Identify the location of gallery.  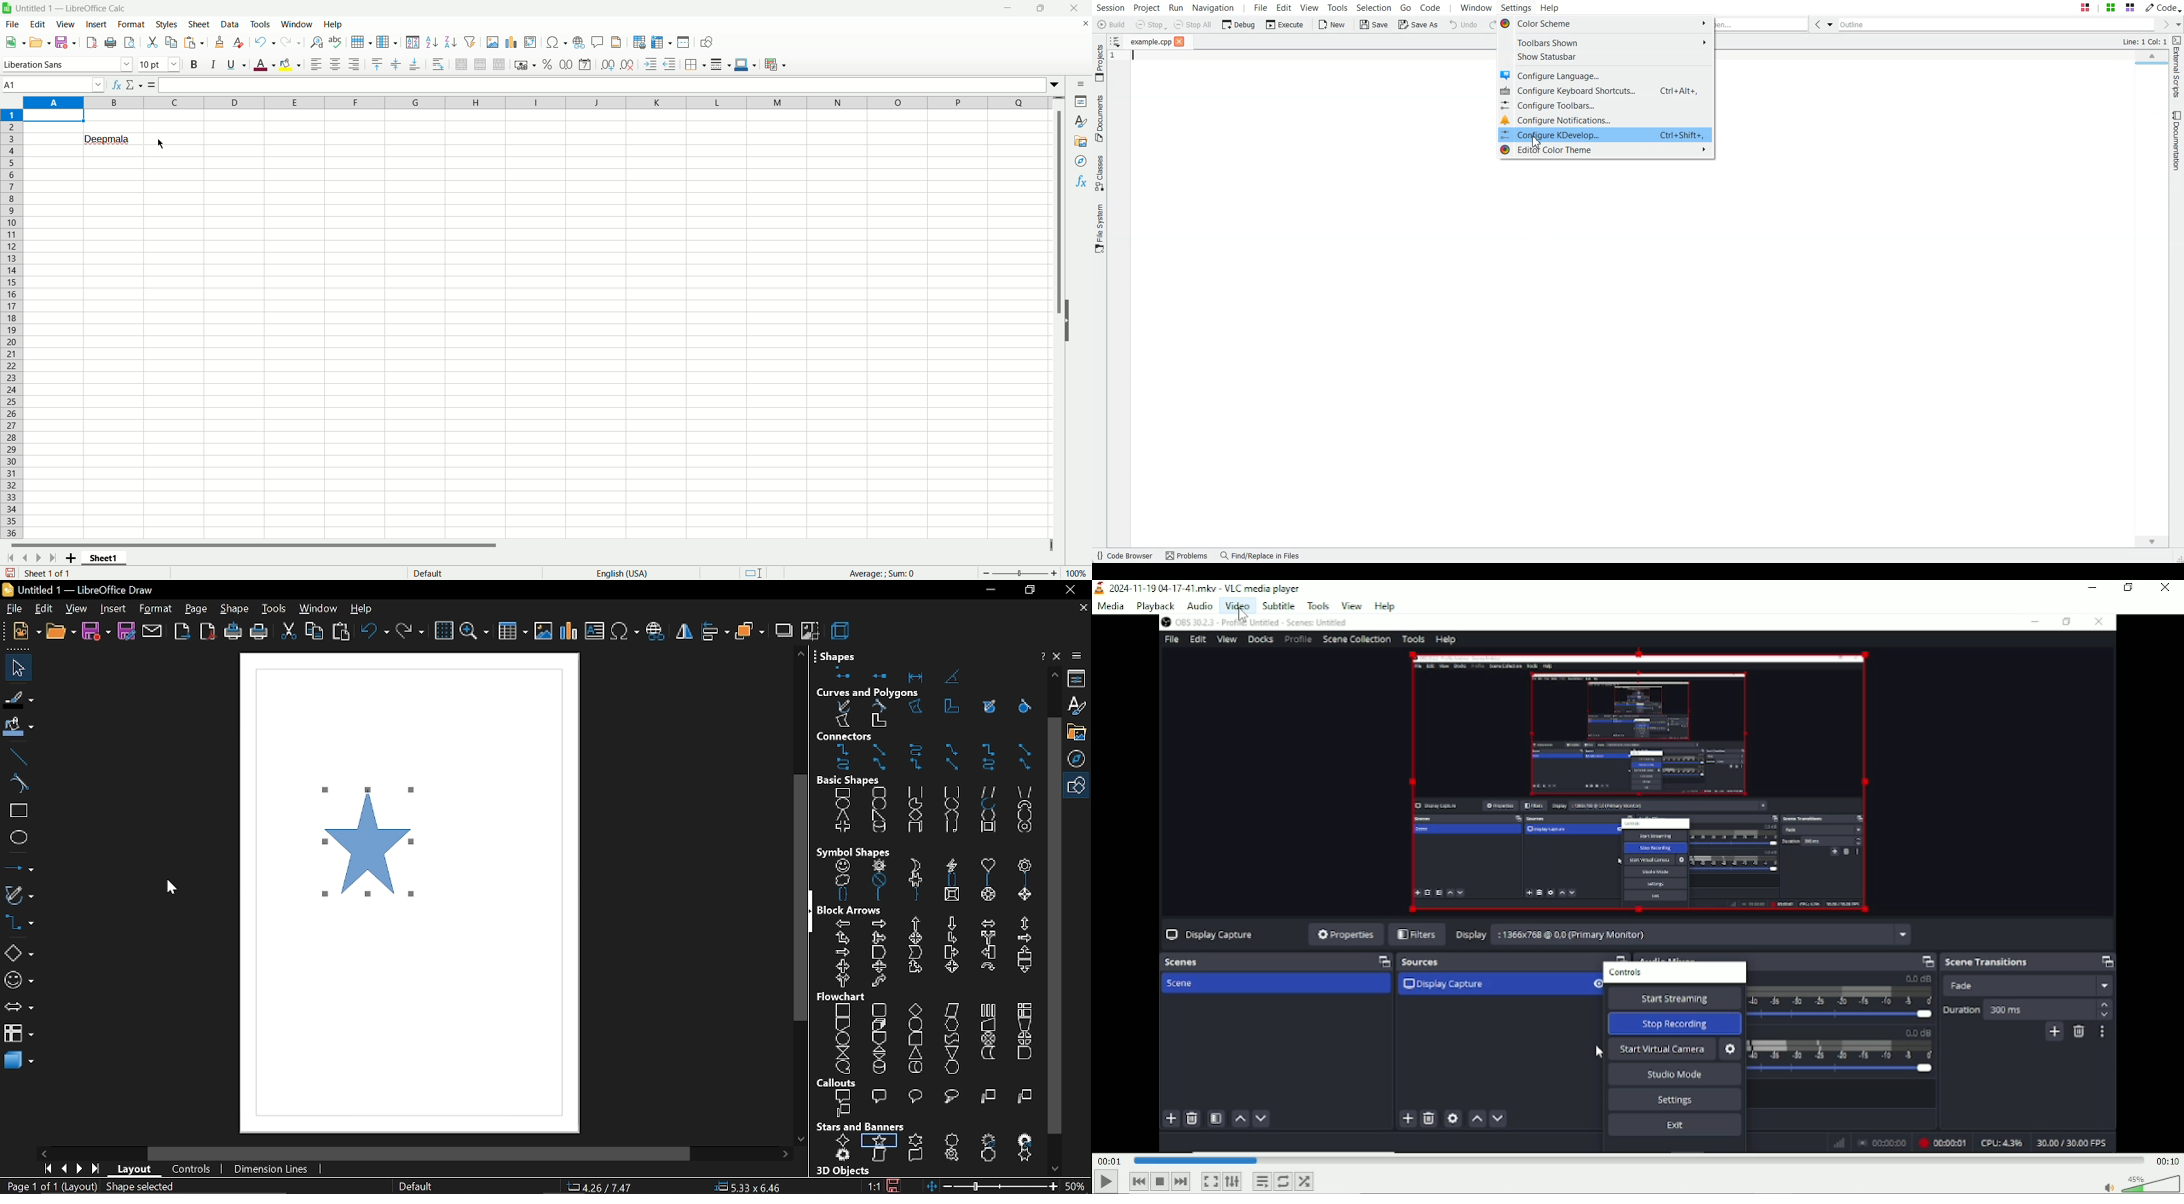
(1080, 732).